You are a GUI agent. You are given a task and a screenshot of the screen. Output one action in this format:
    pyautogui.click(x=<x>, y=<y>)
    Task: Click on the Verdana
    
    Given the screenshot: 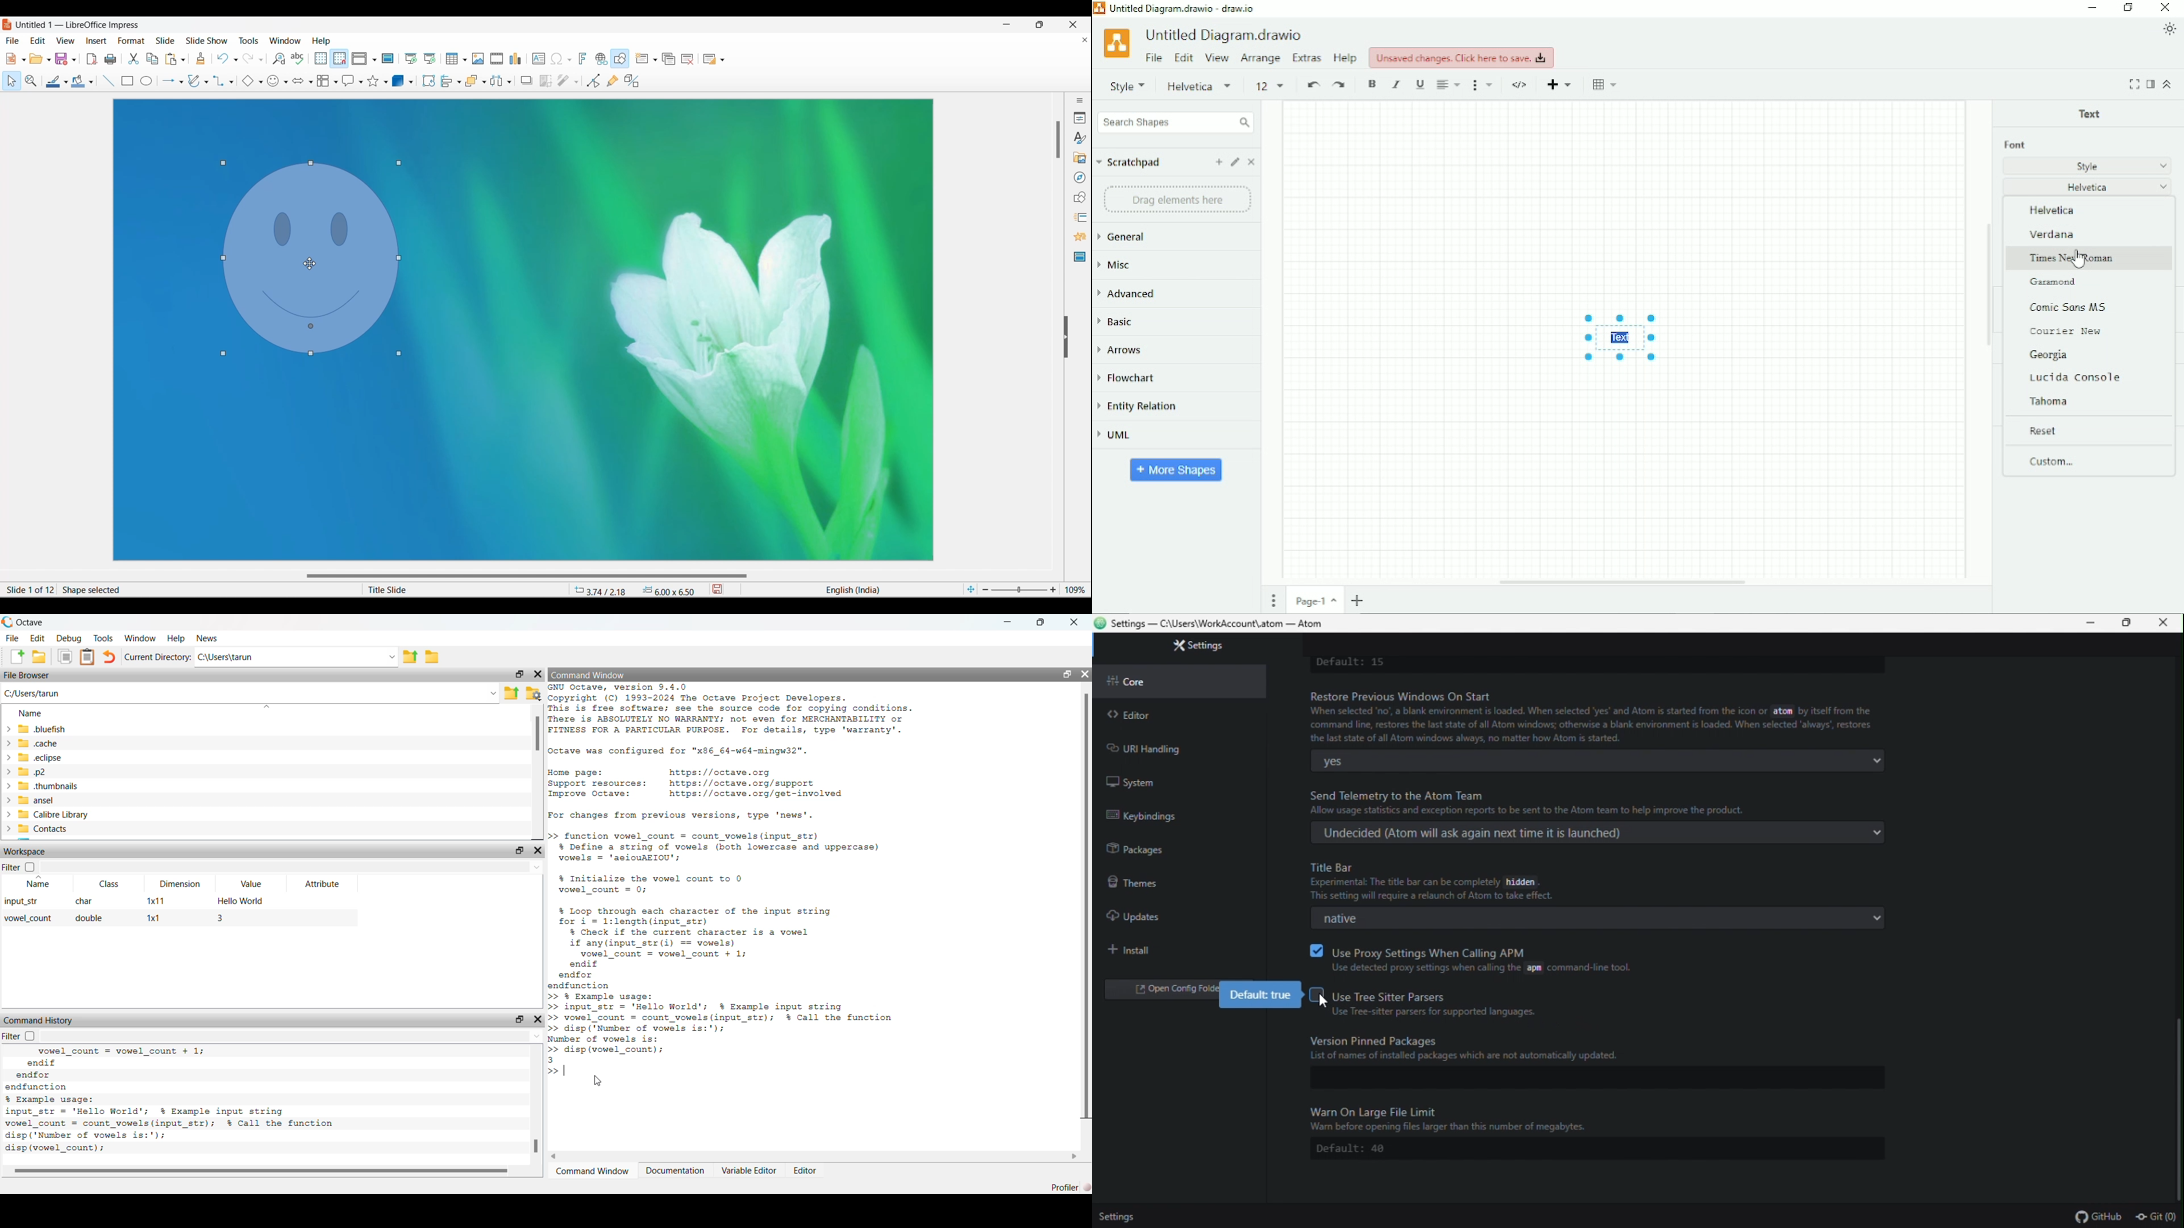 What is the action you would take?
    pyautogui.click(x=2054, y=234)
    